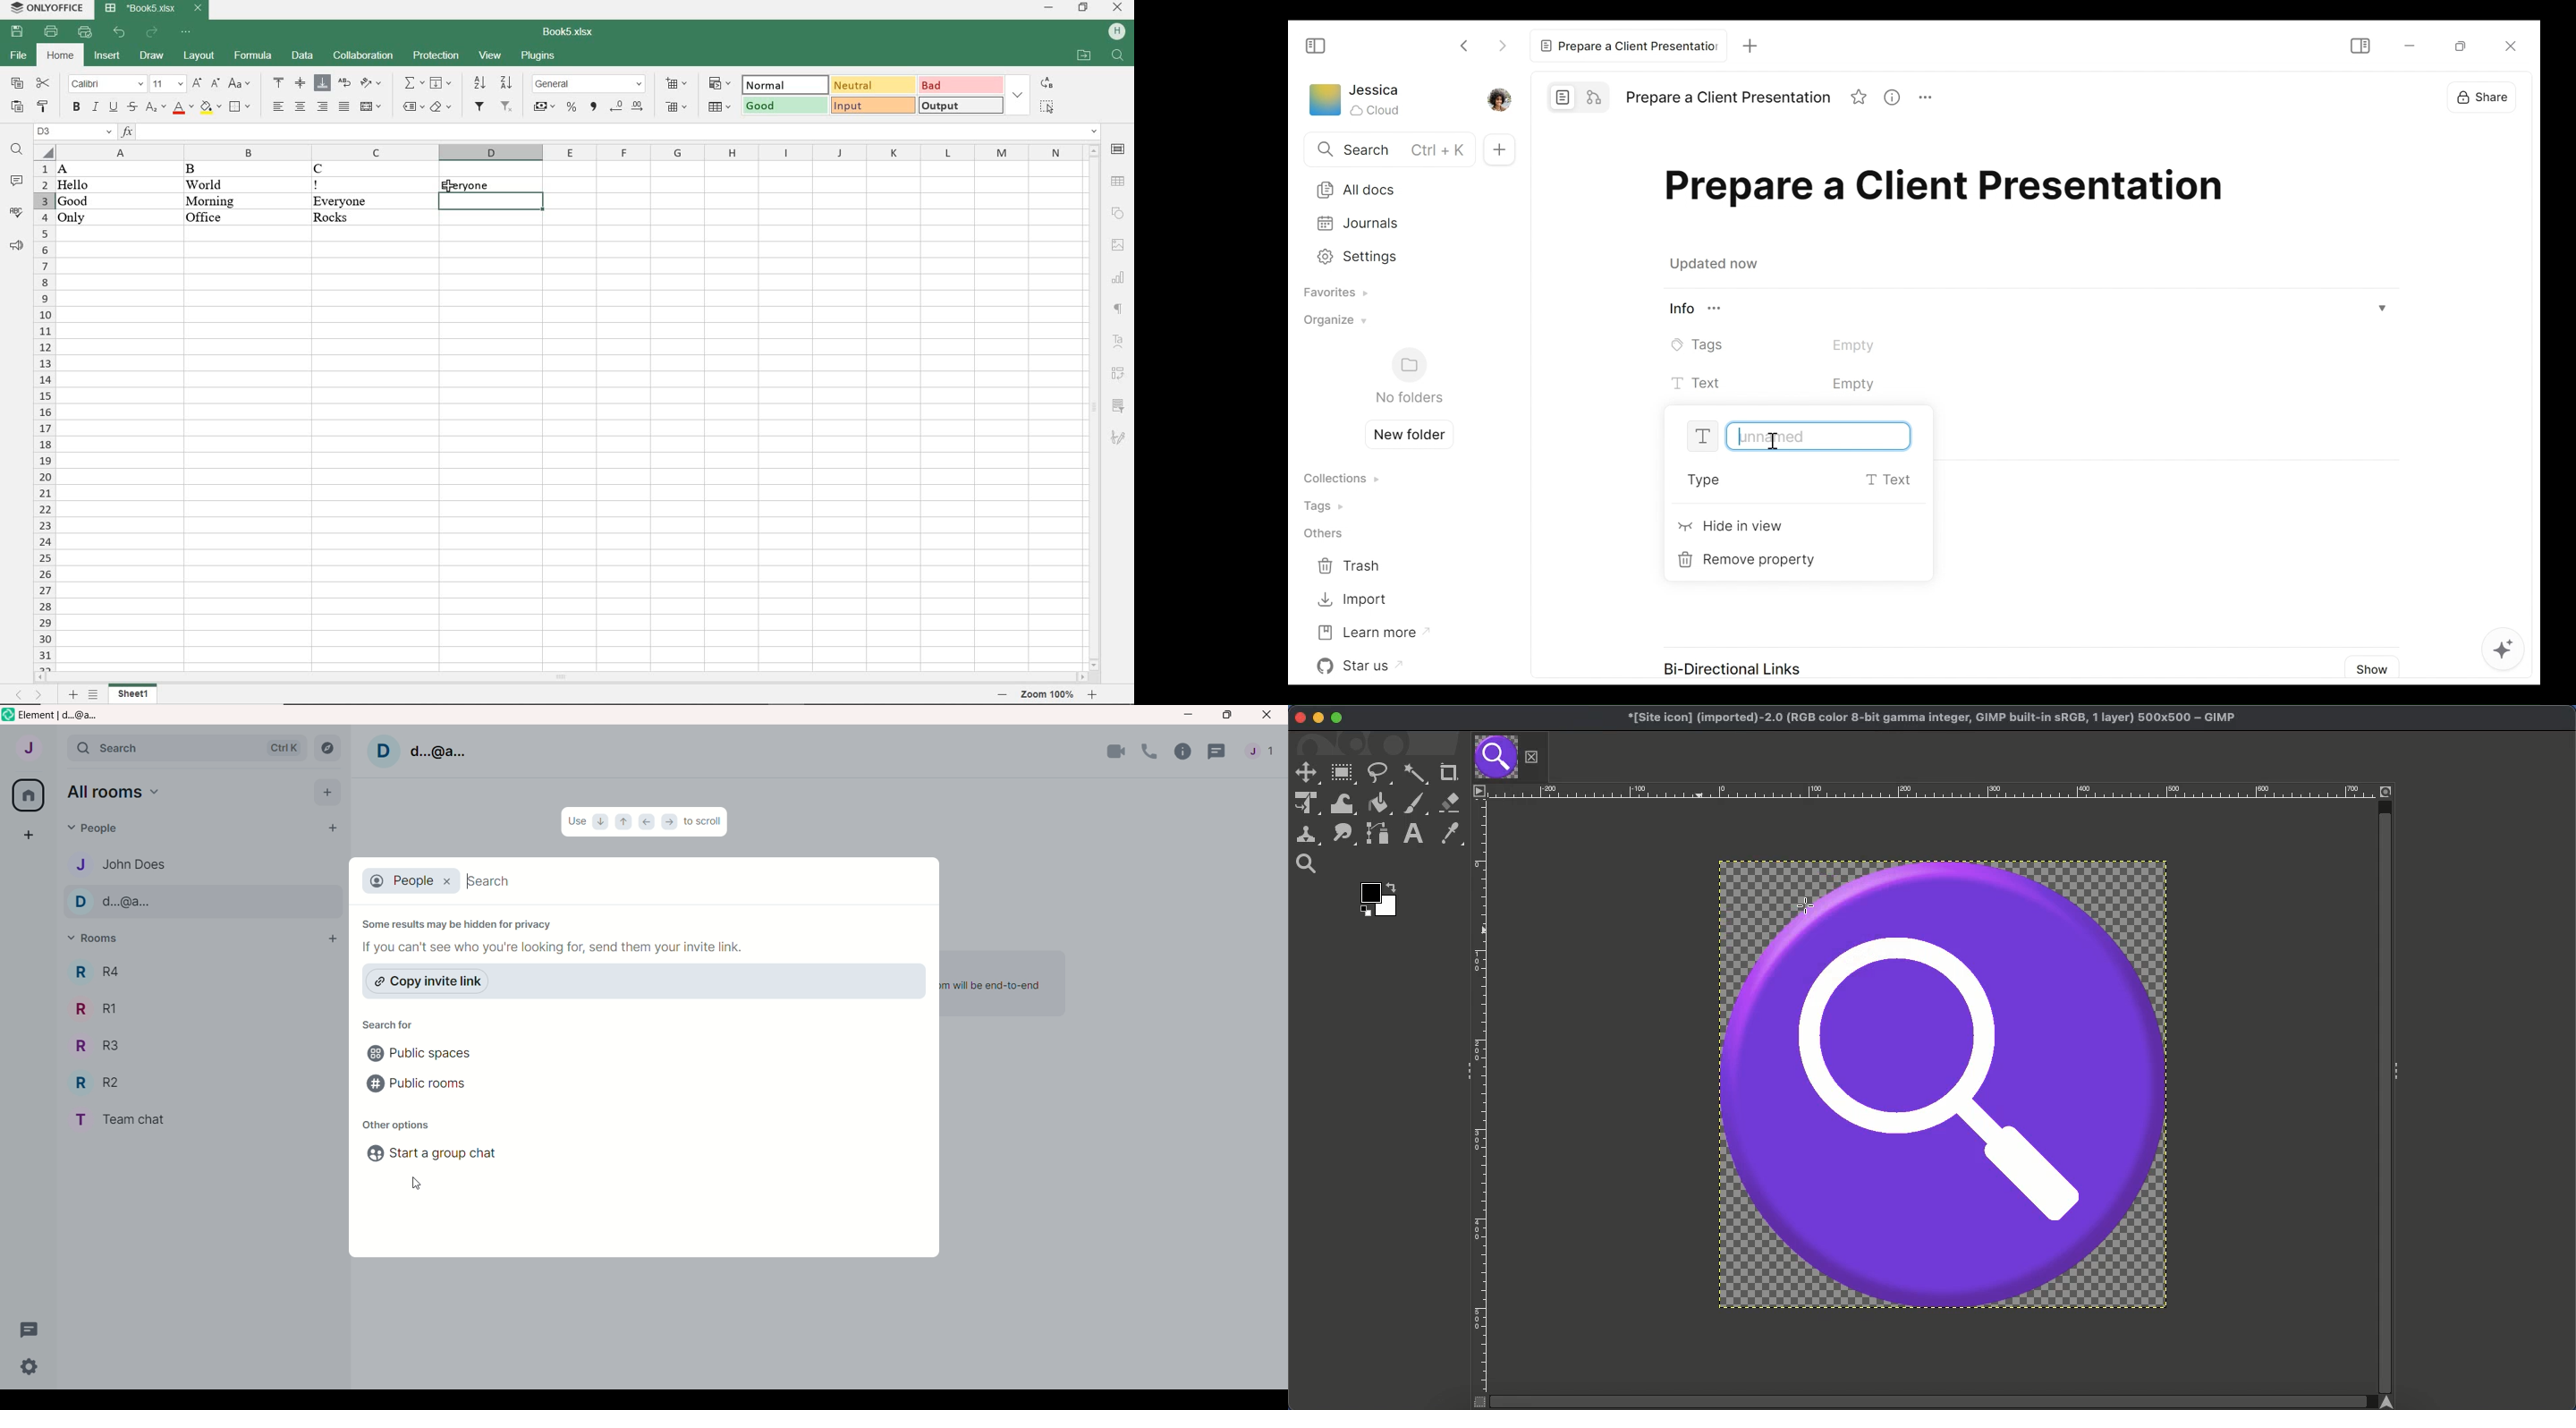 Image resolution: width=2576 pixels, height=1428 pixels. What do you see at coordinates (1809, 384) in the screenshot?
I see `Text` at bounding box center [1809, 384].